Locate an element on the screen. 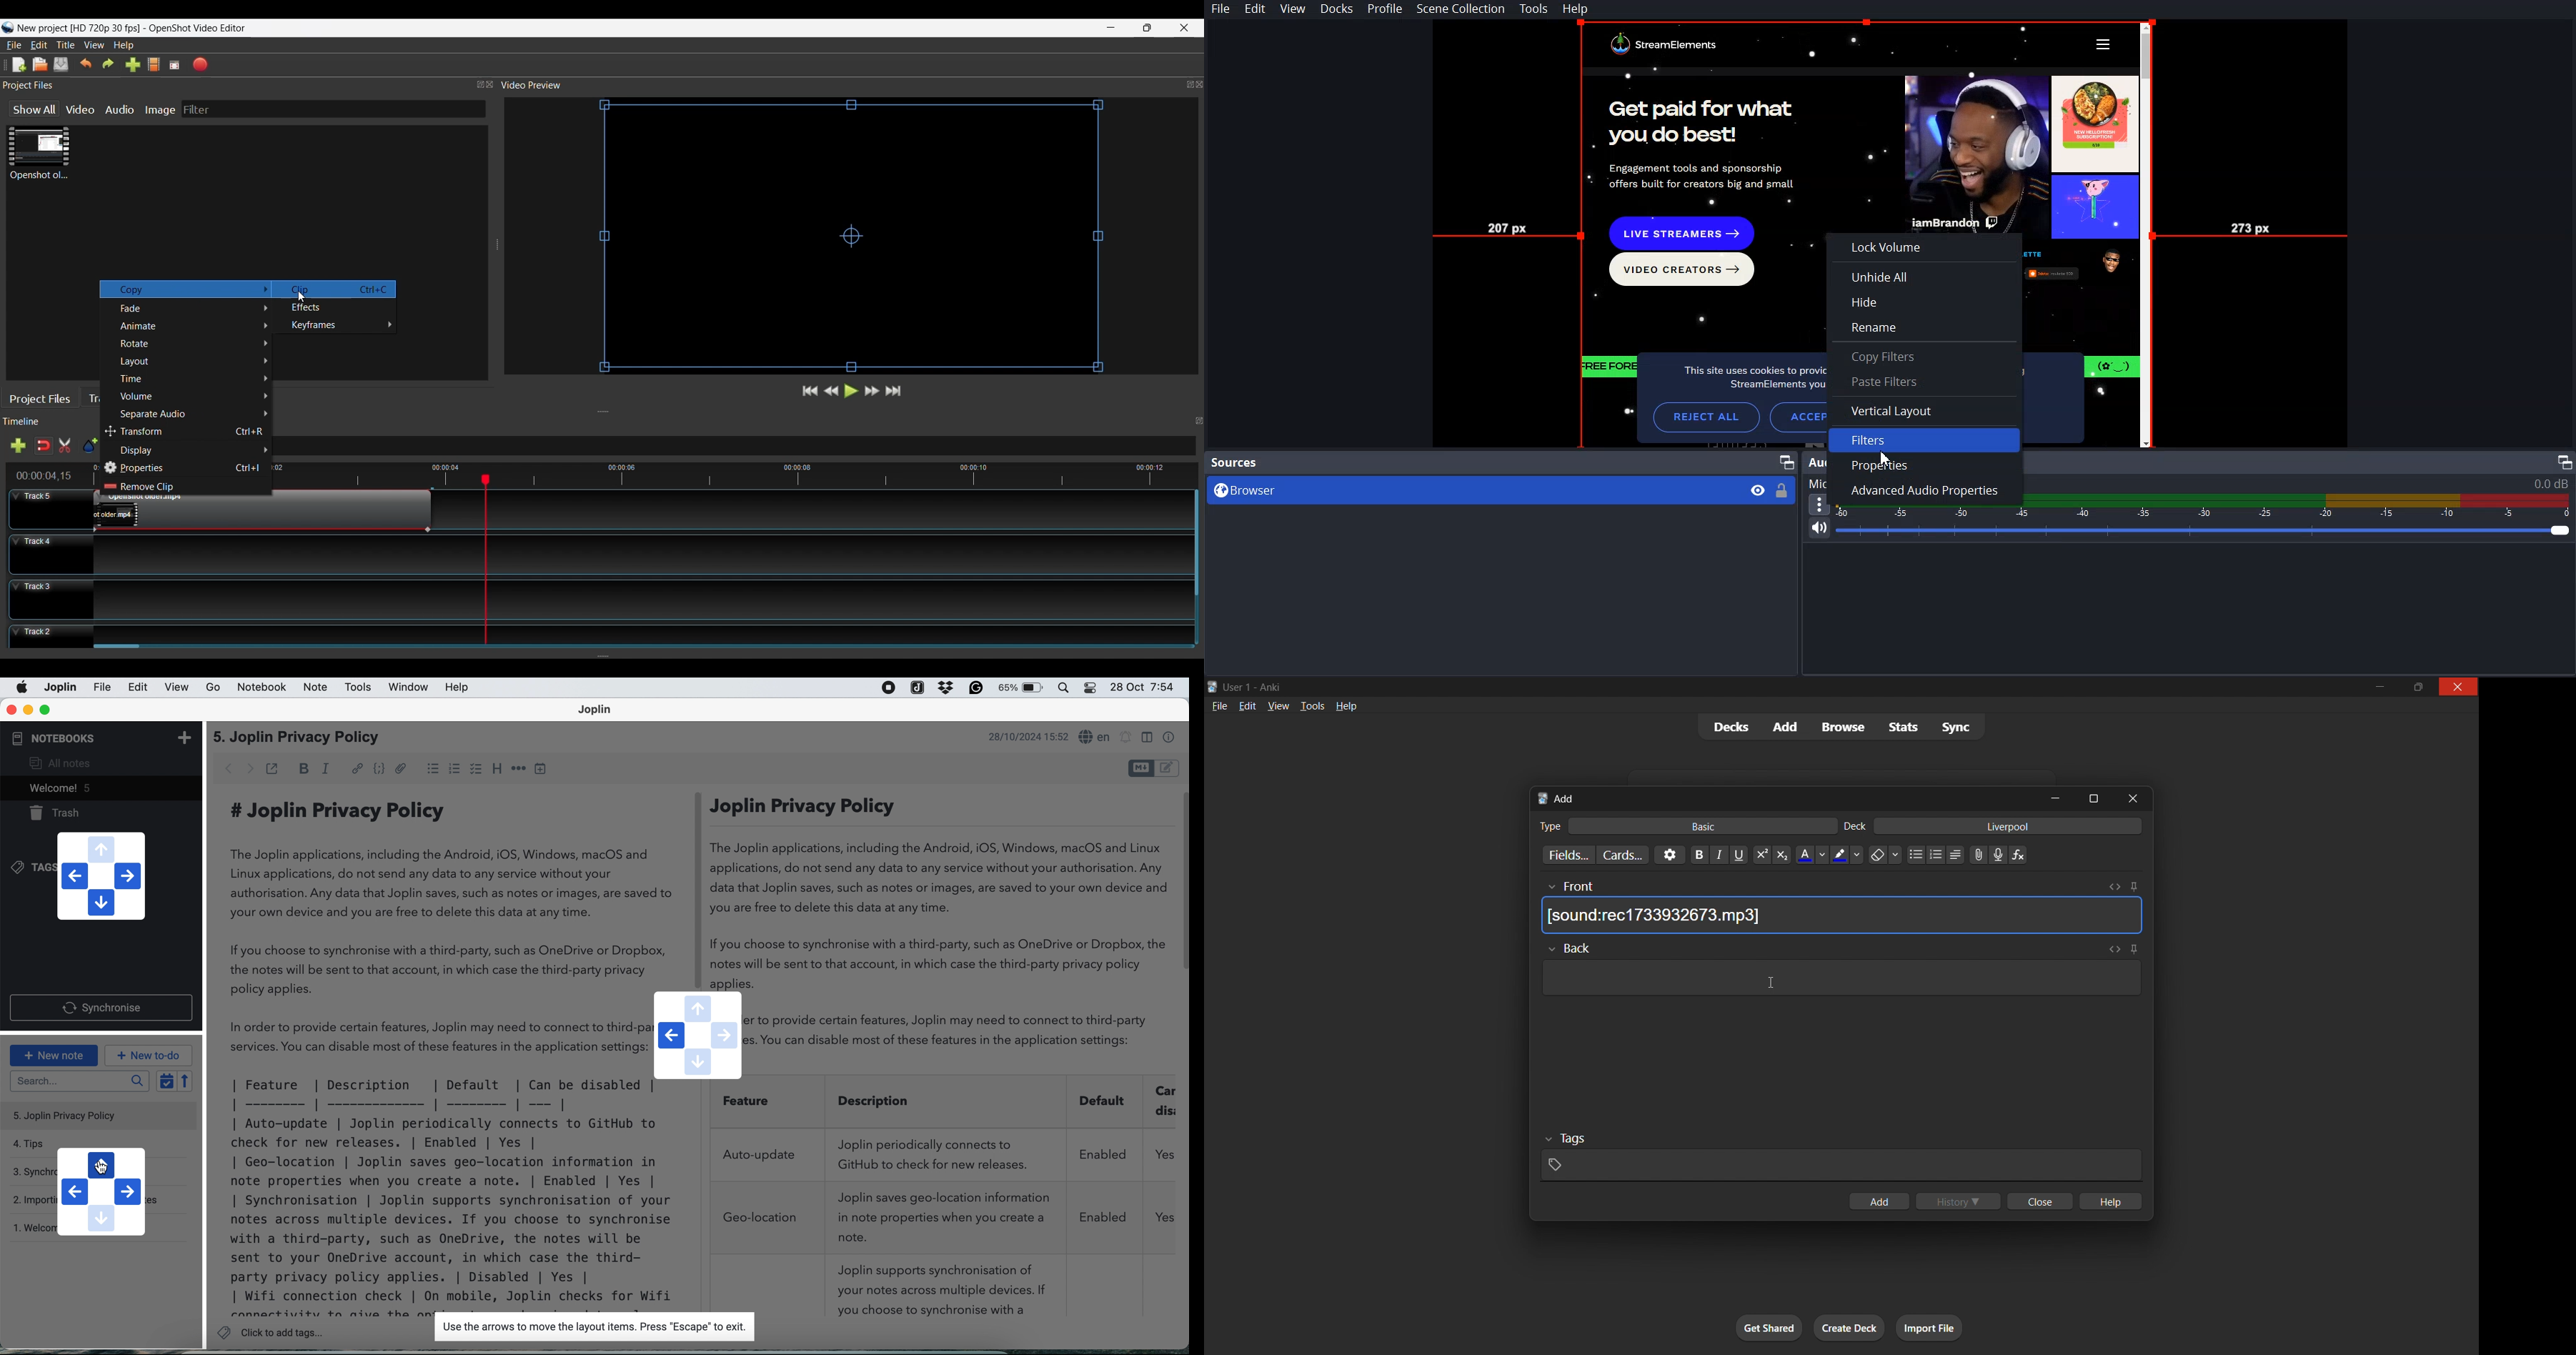 Image resolution: width=2576 pixels, height=1372 pixels. edit is located at coordinates (138, 688).